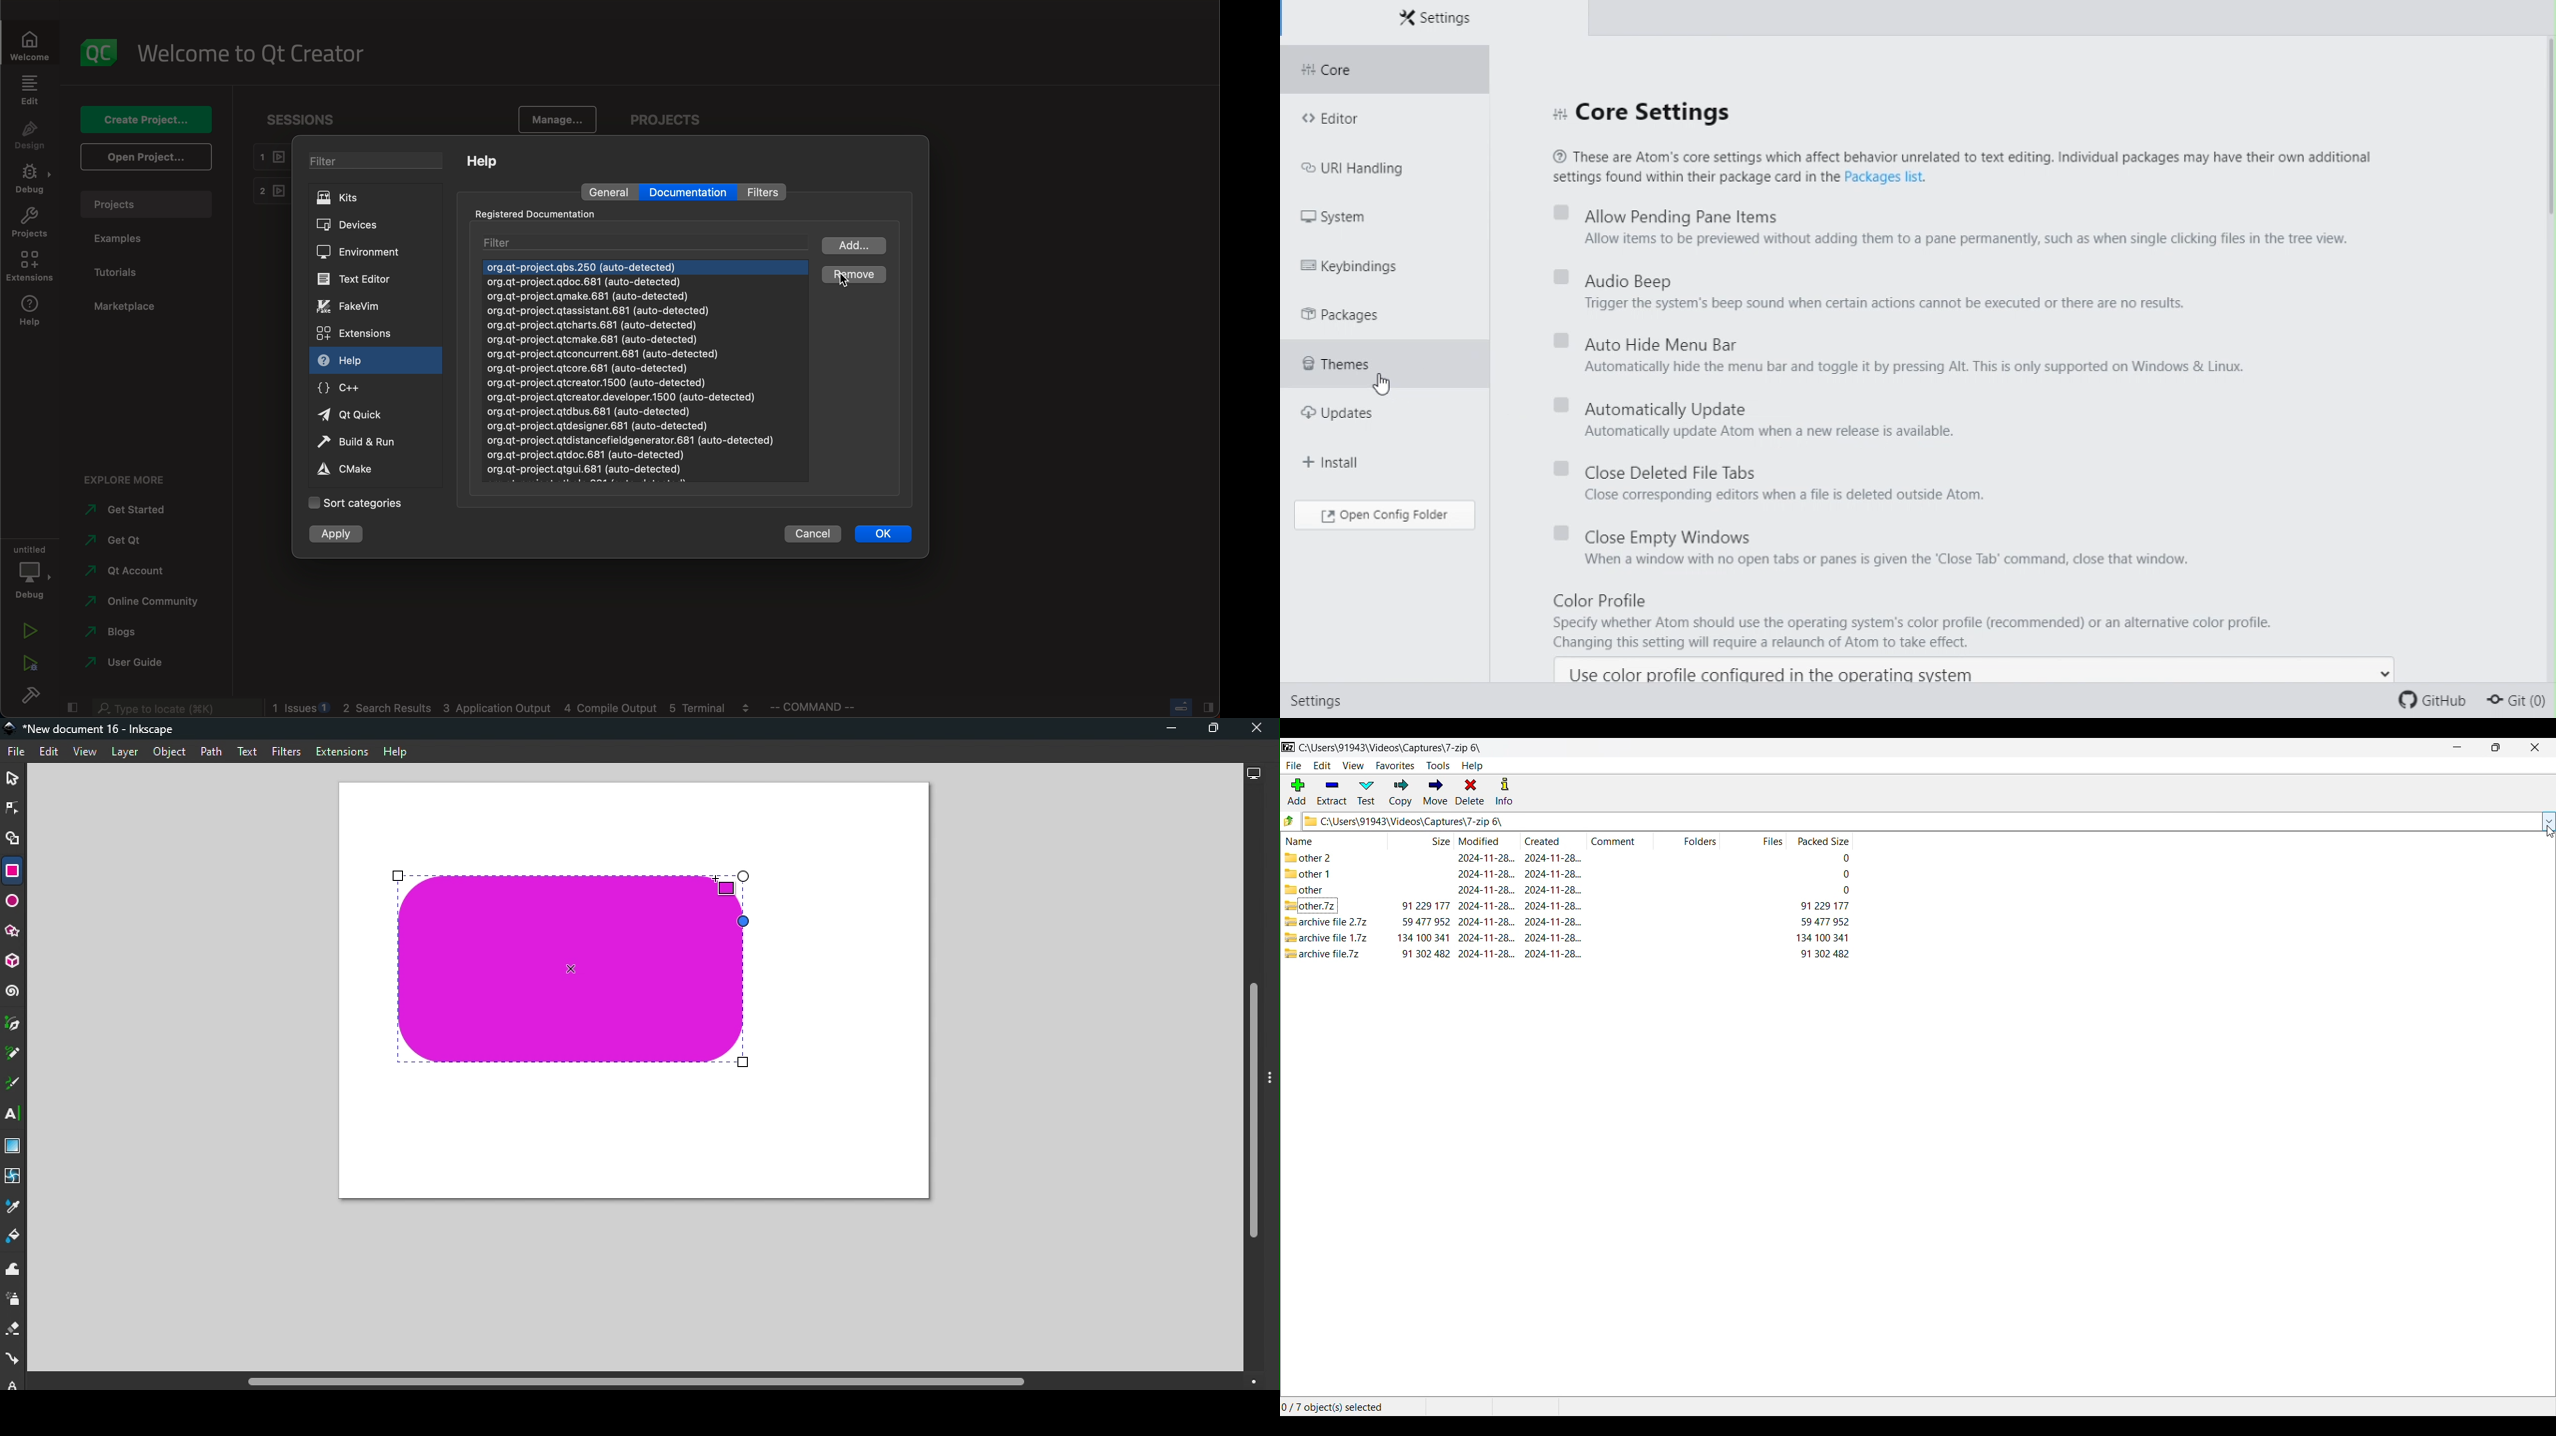 The image size is (2576, 1456). What do you see at coordinates (33, 310) in the screenshot?
I see `help` at bounding box center [33, 310].